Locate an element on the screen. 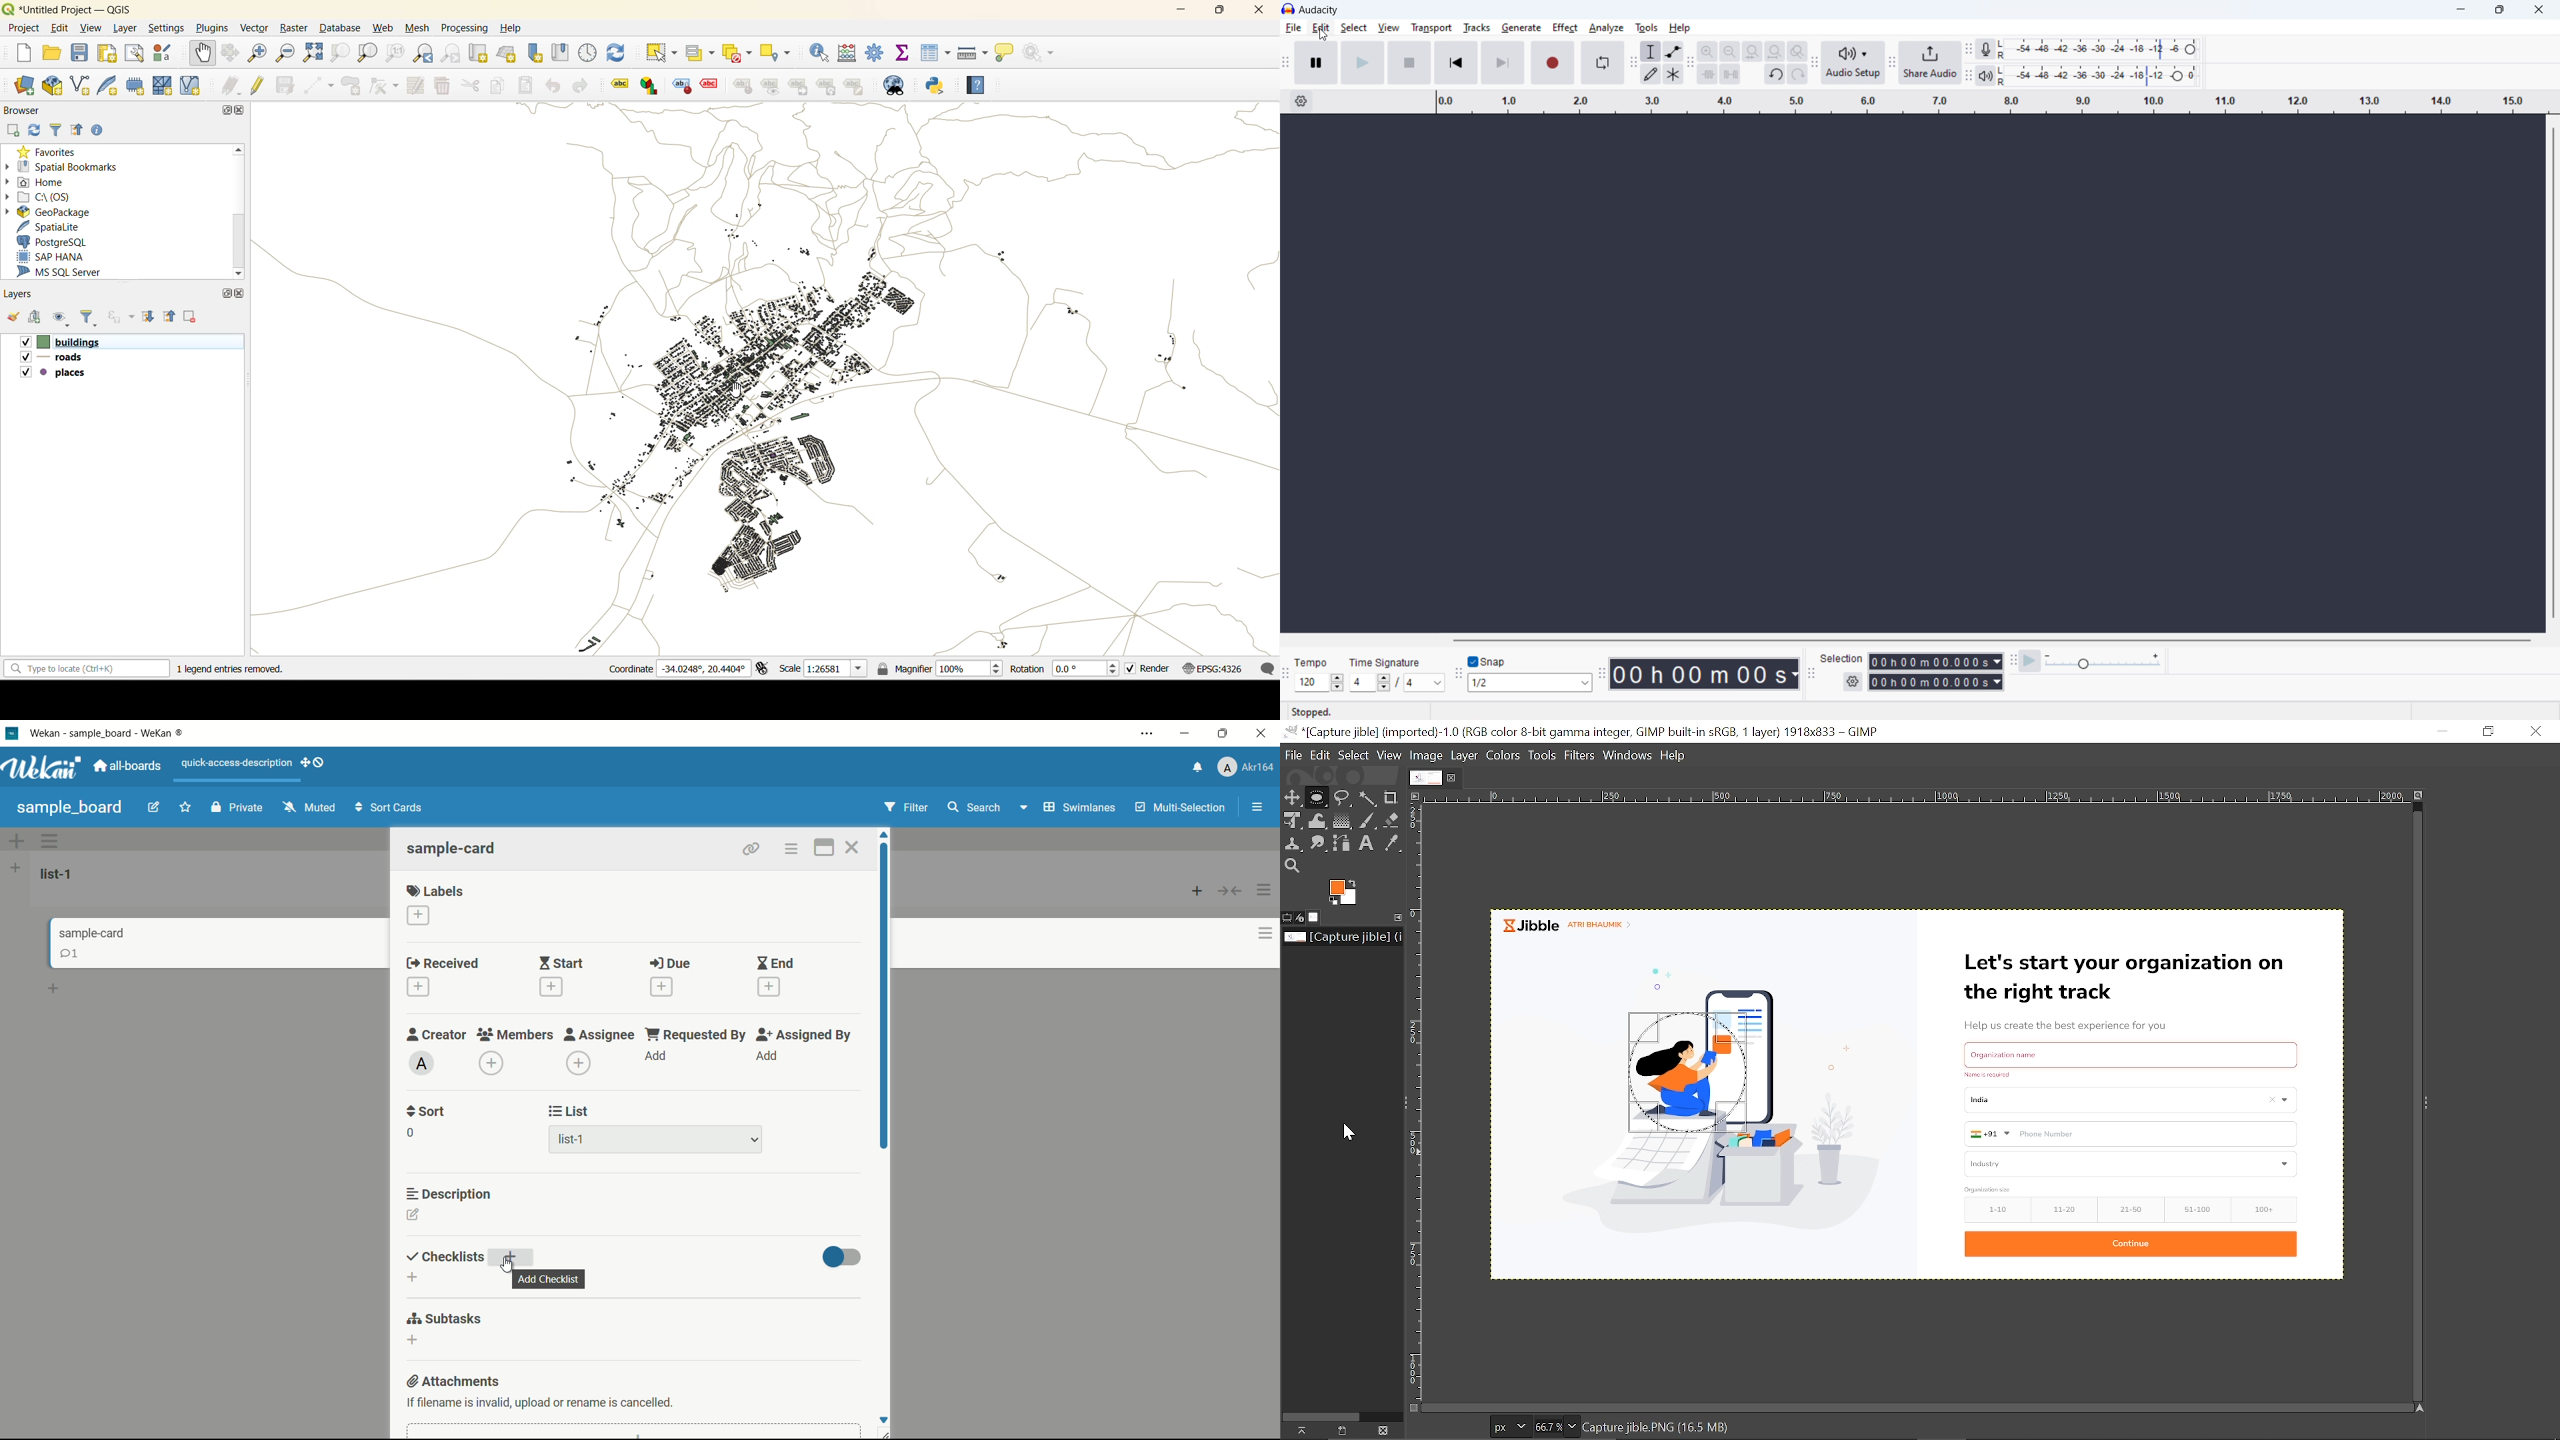 This screenshot has height=1456, width=2576. audio setup is located at coordinates (1854, 62).